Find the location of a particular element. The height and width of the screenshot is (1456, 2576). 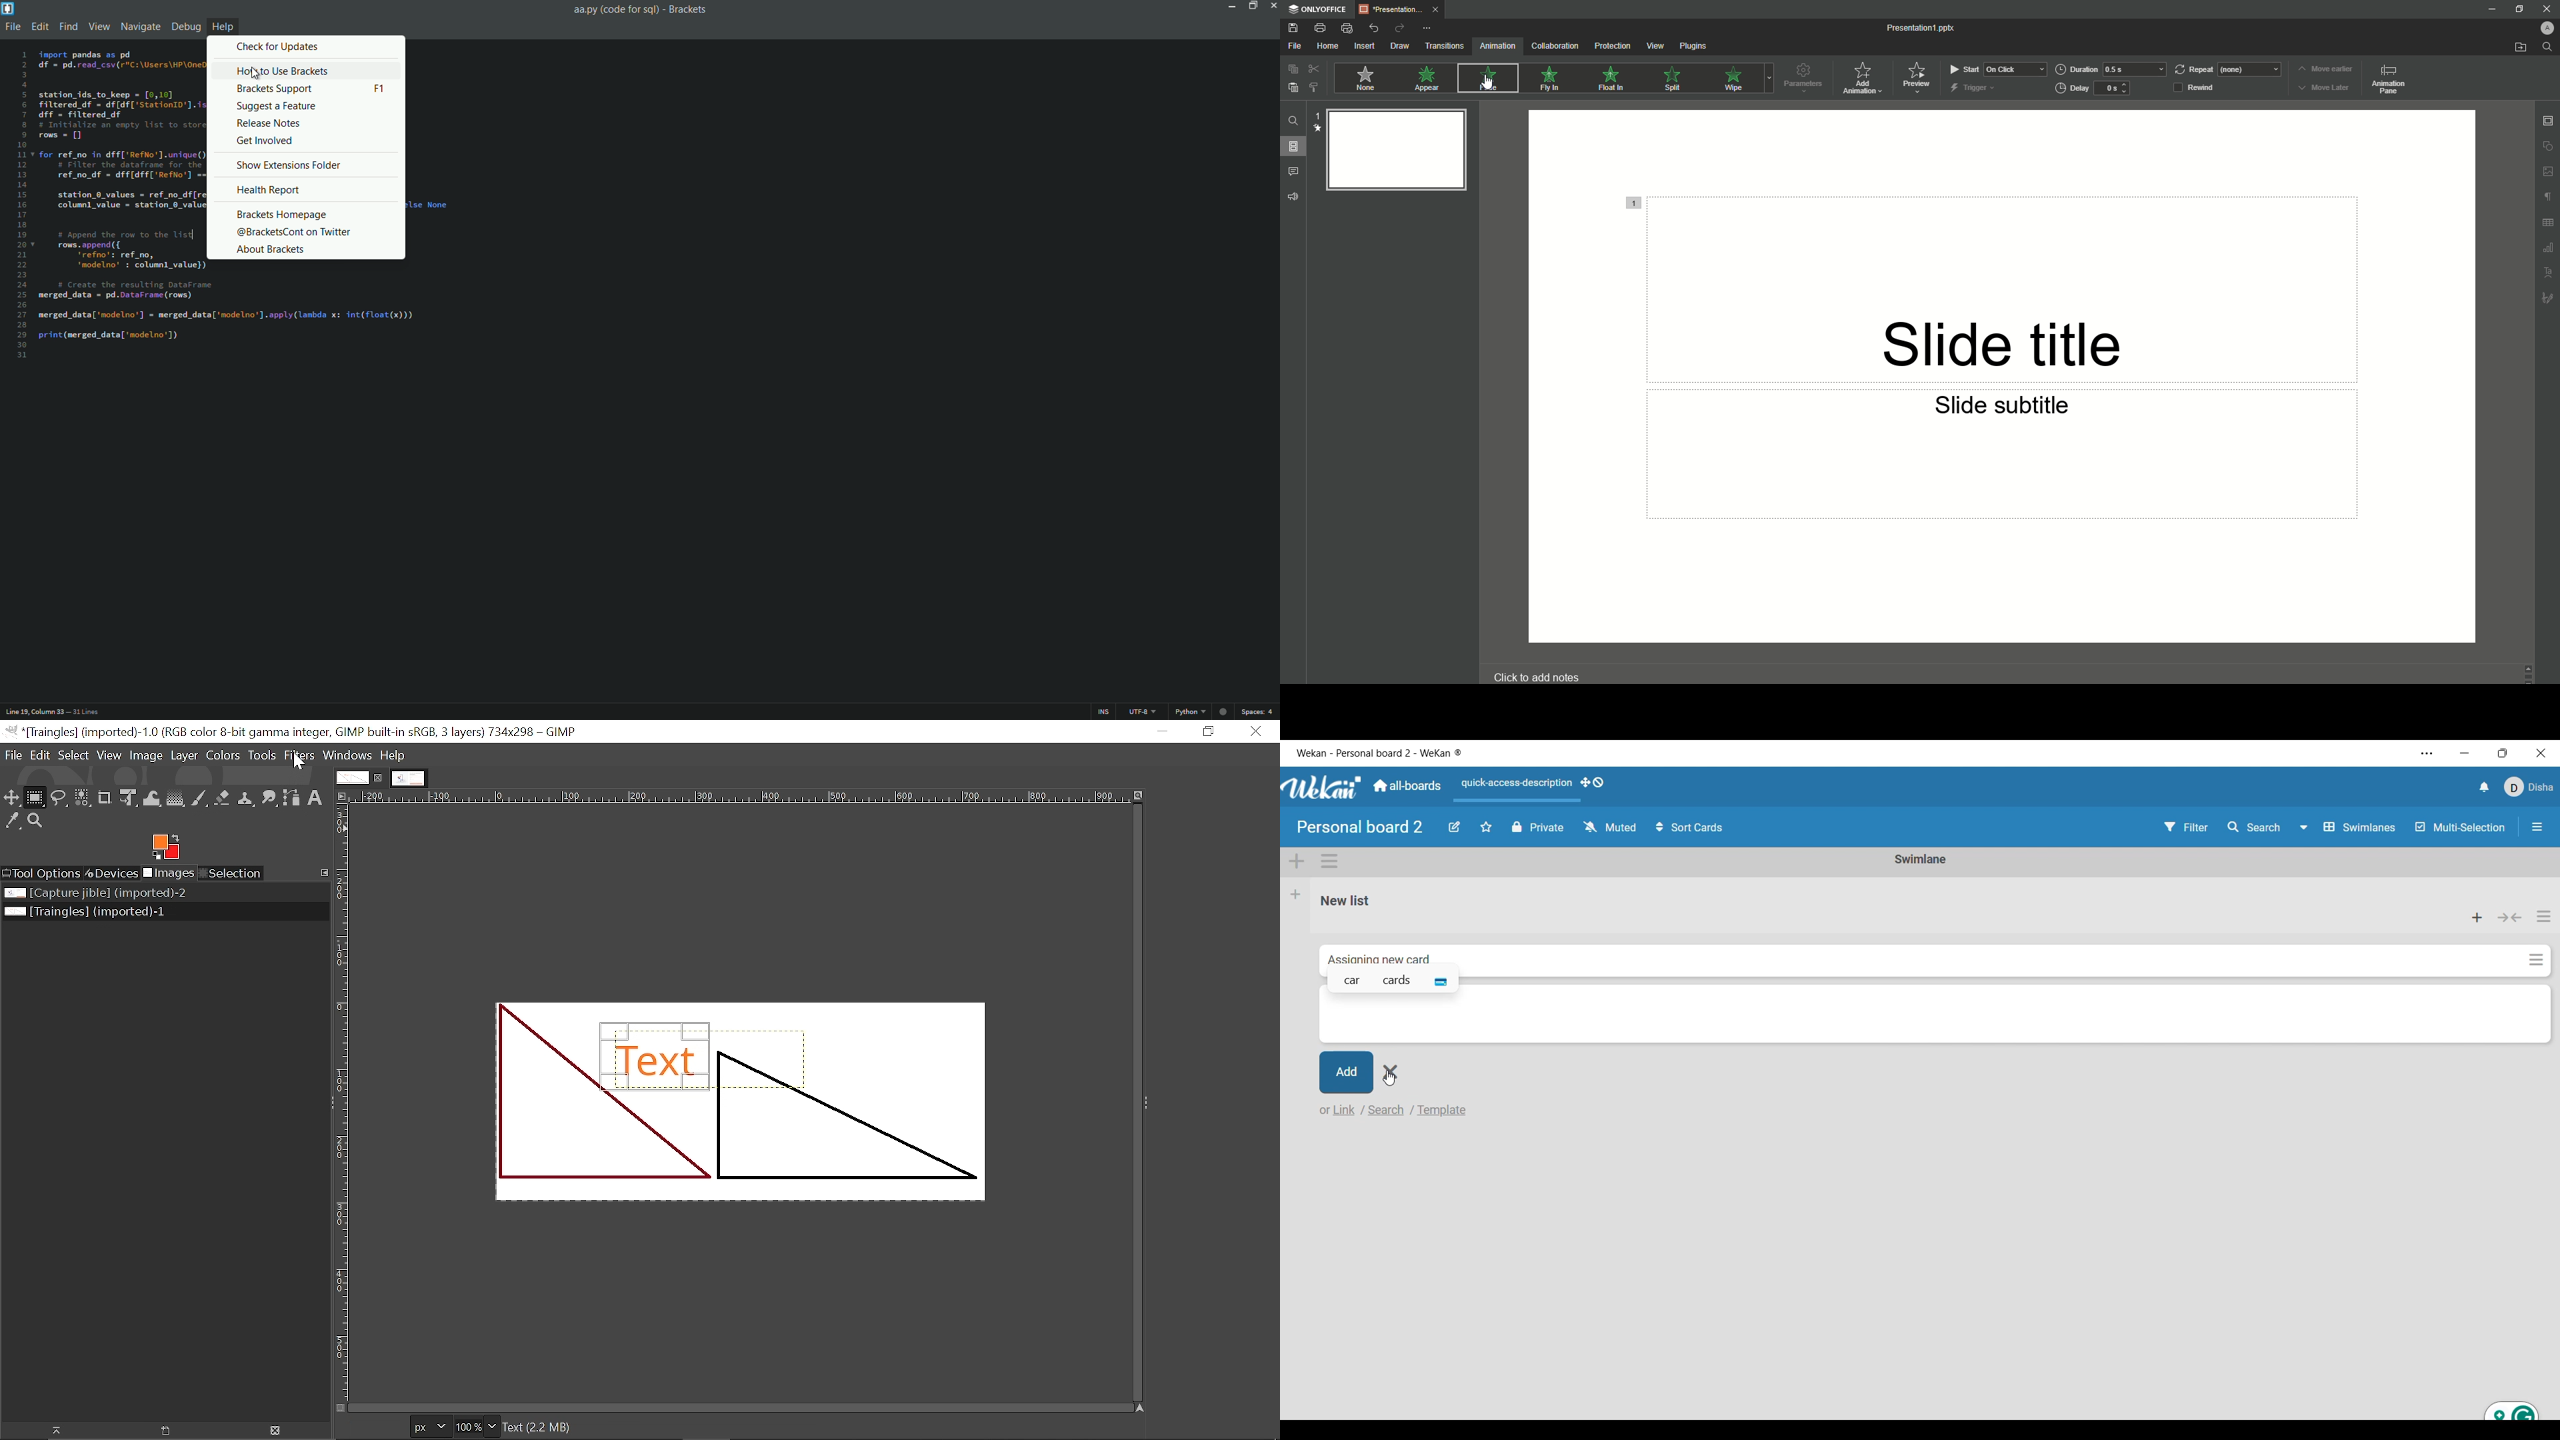

Profile is located at coordinates (2546, 27).